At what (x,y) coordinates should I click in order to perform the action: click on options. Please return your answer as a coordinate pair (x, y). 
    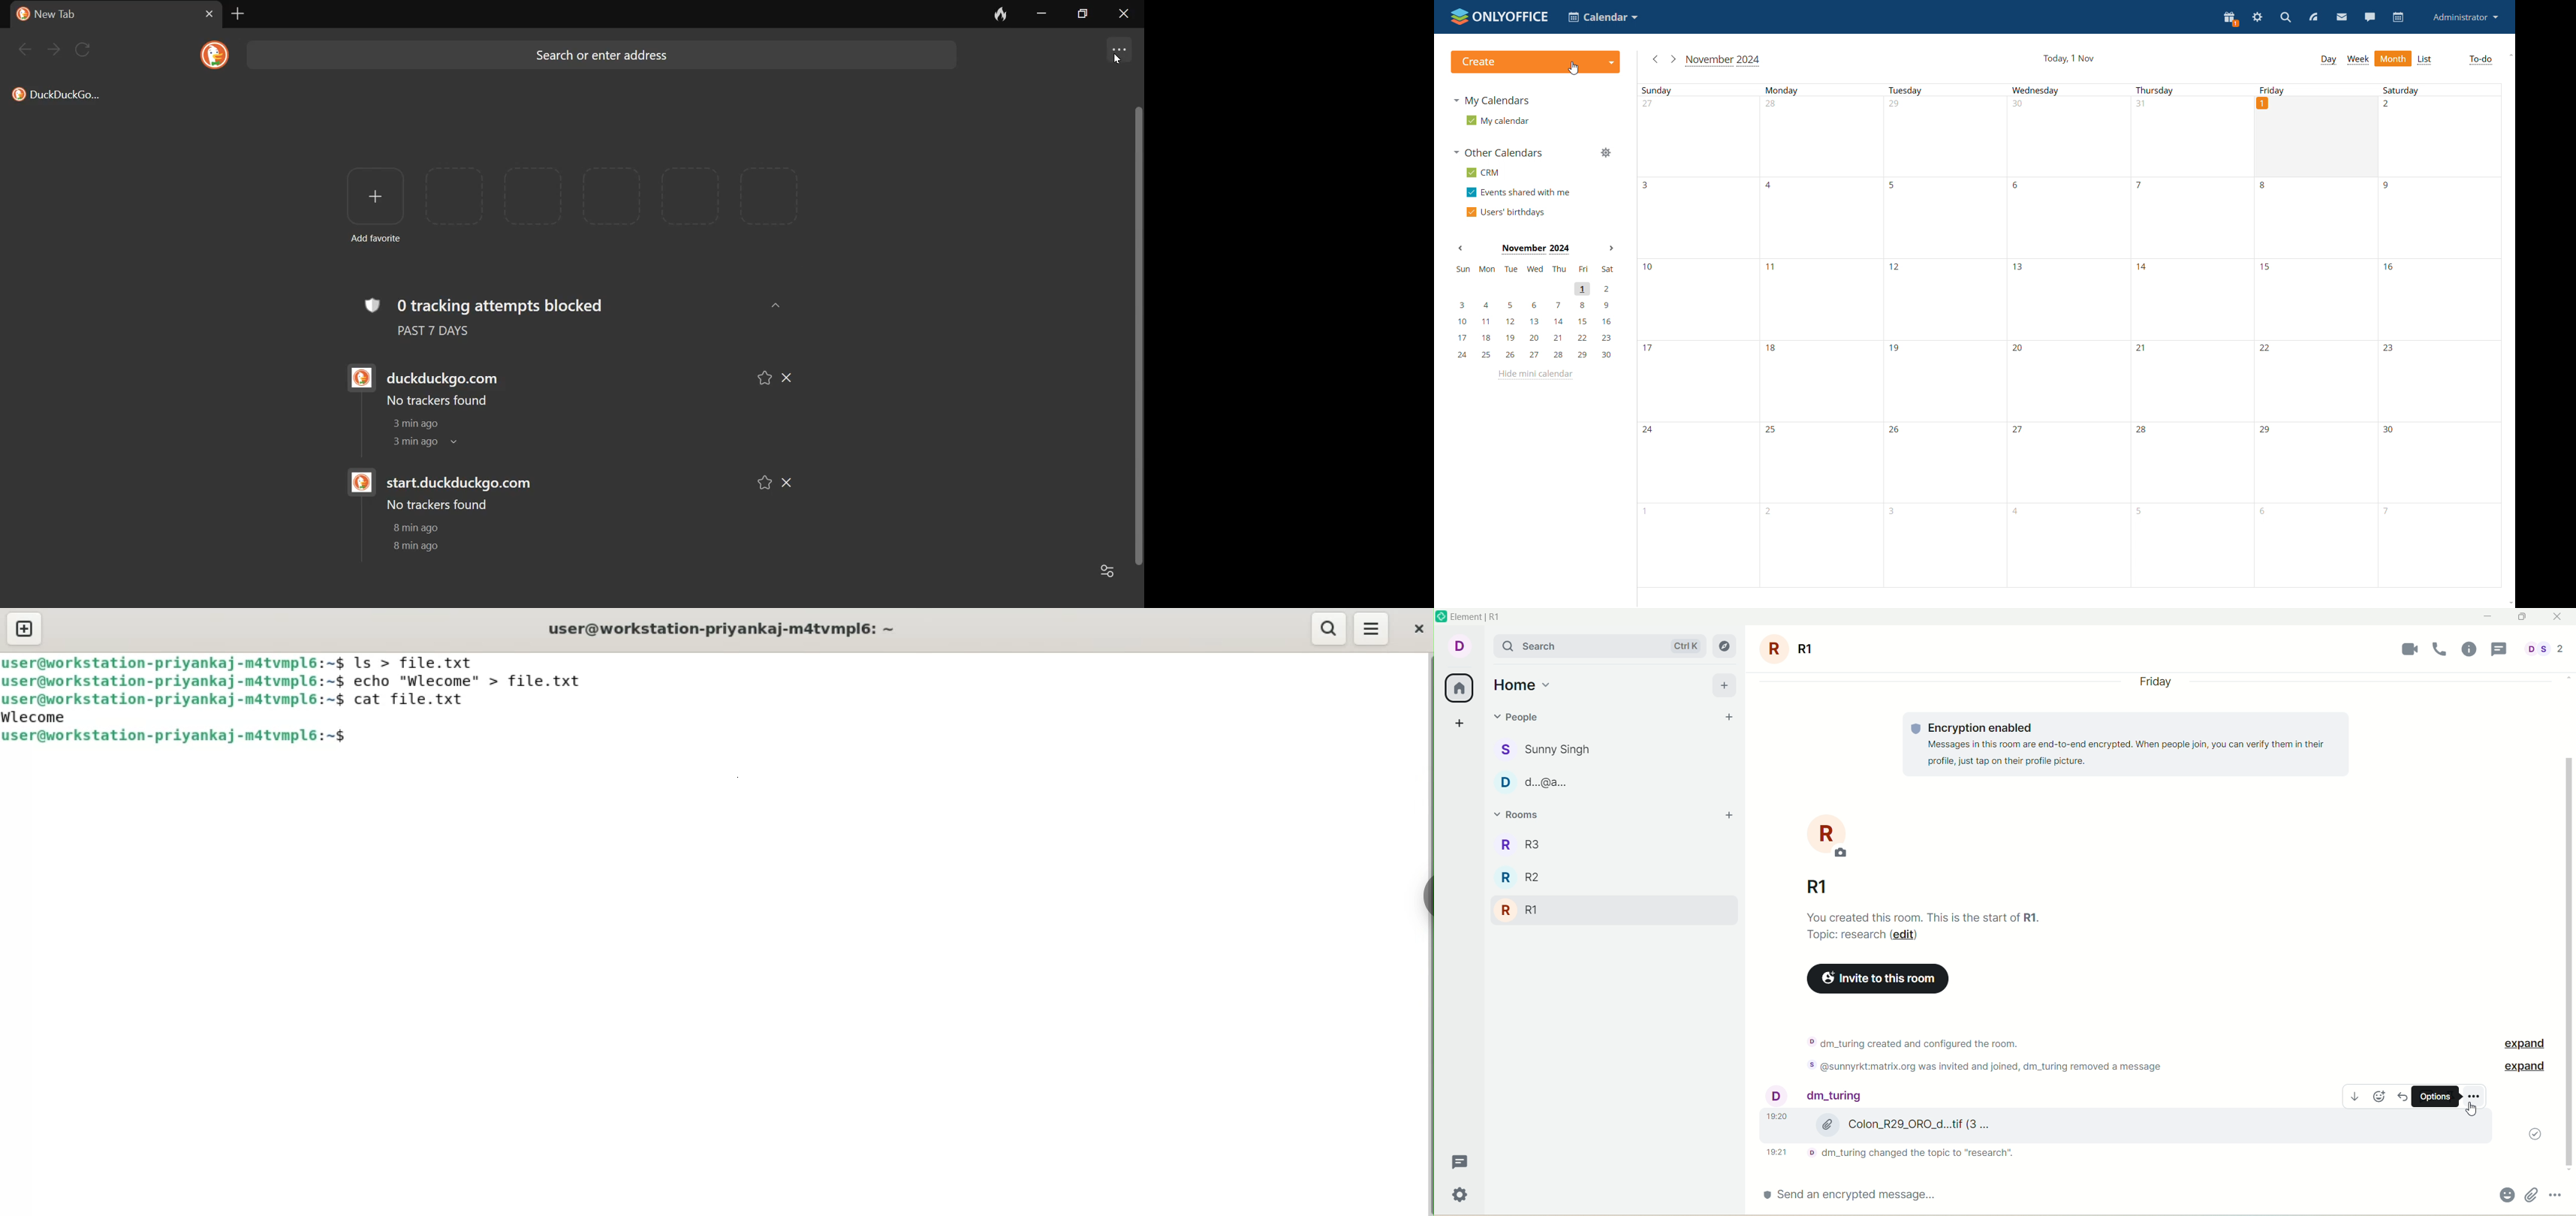
    Looking at the image, I should click on (2438, 1094).